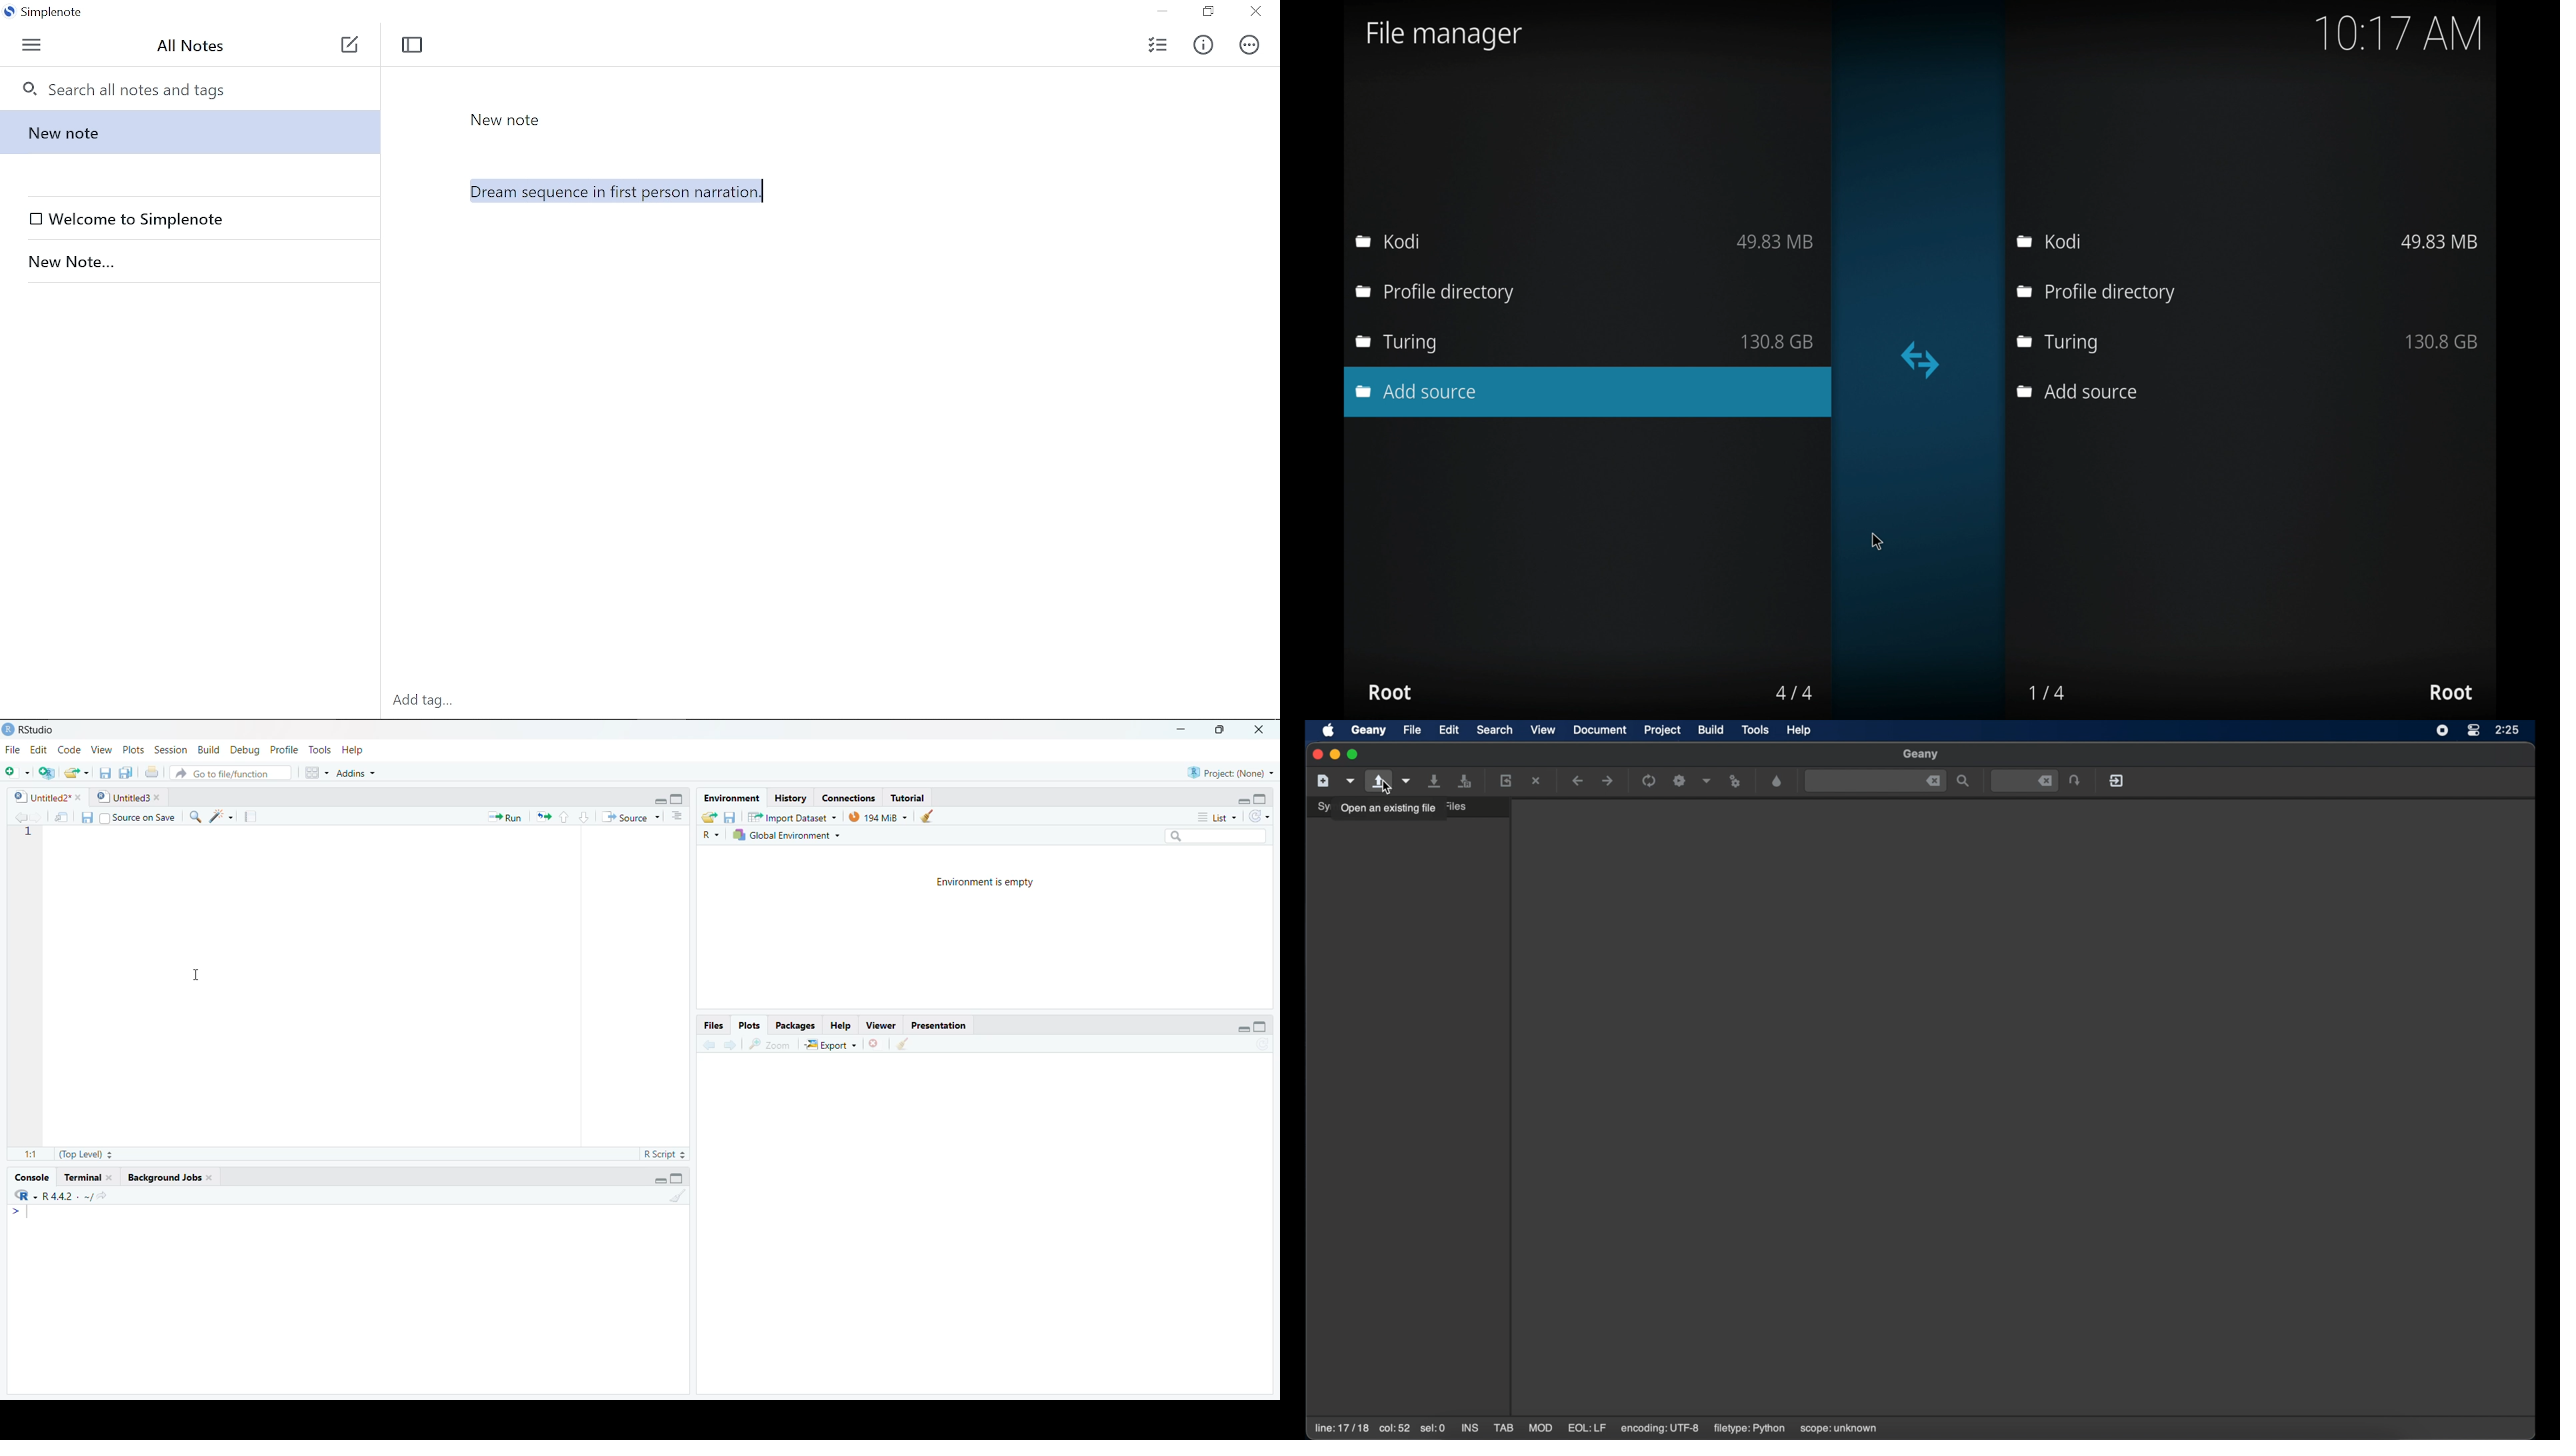 This screenshot has width=2576, height=1456. What do you see at coordinates (284, 749) in the screenshot?
I see `Profile` at bounding box center [284, 749].